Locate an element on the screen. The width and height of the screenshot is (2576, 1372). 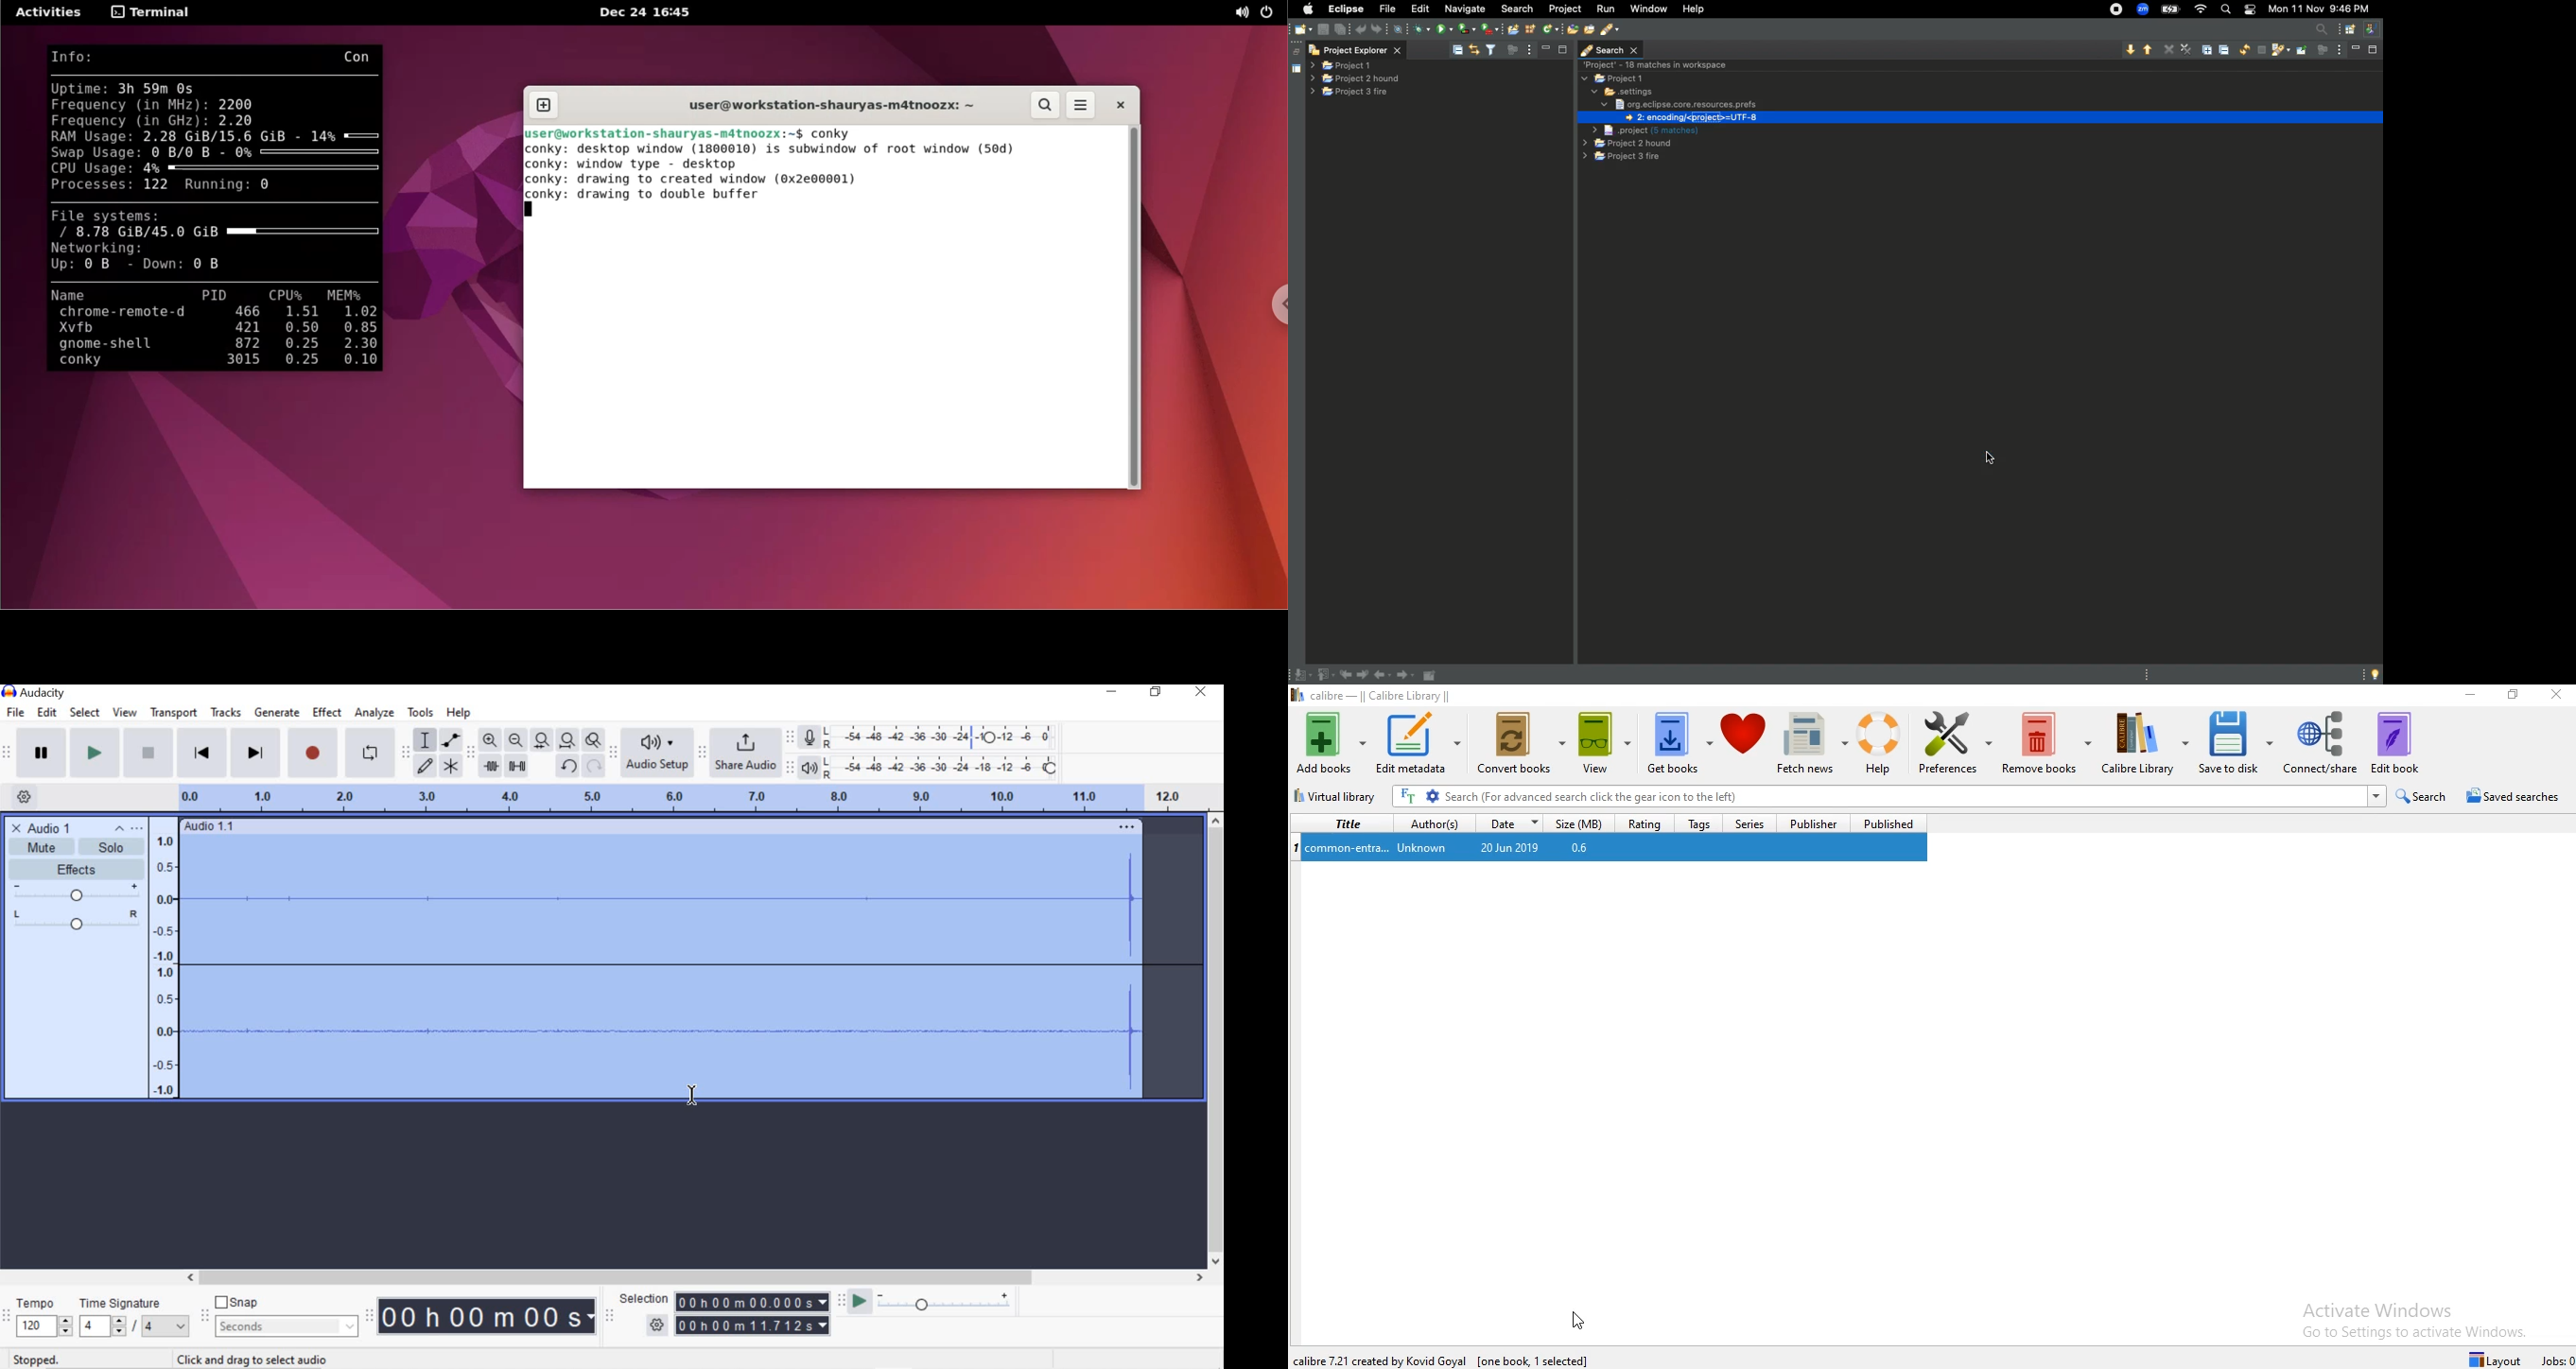
Envelope Tool is located at coordinates (453, 739).